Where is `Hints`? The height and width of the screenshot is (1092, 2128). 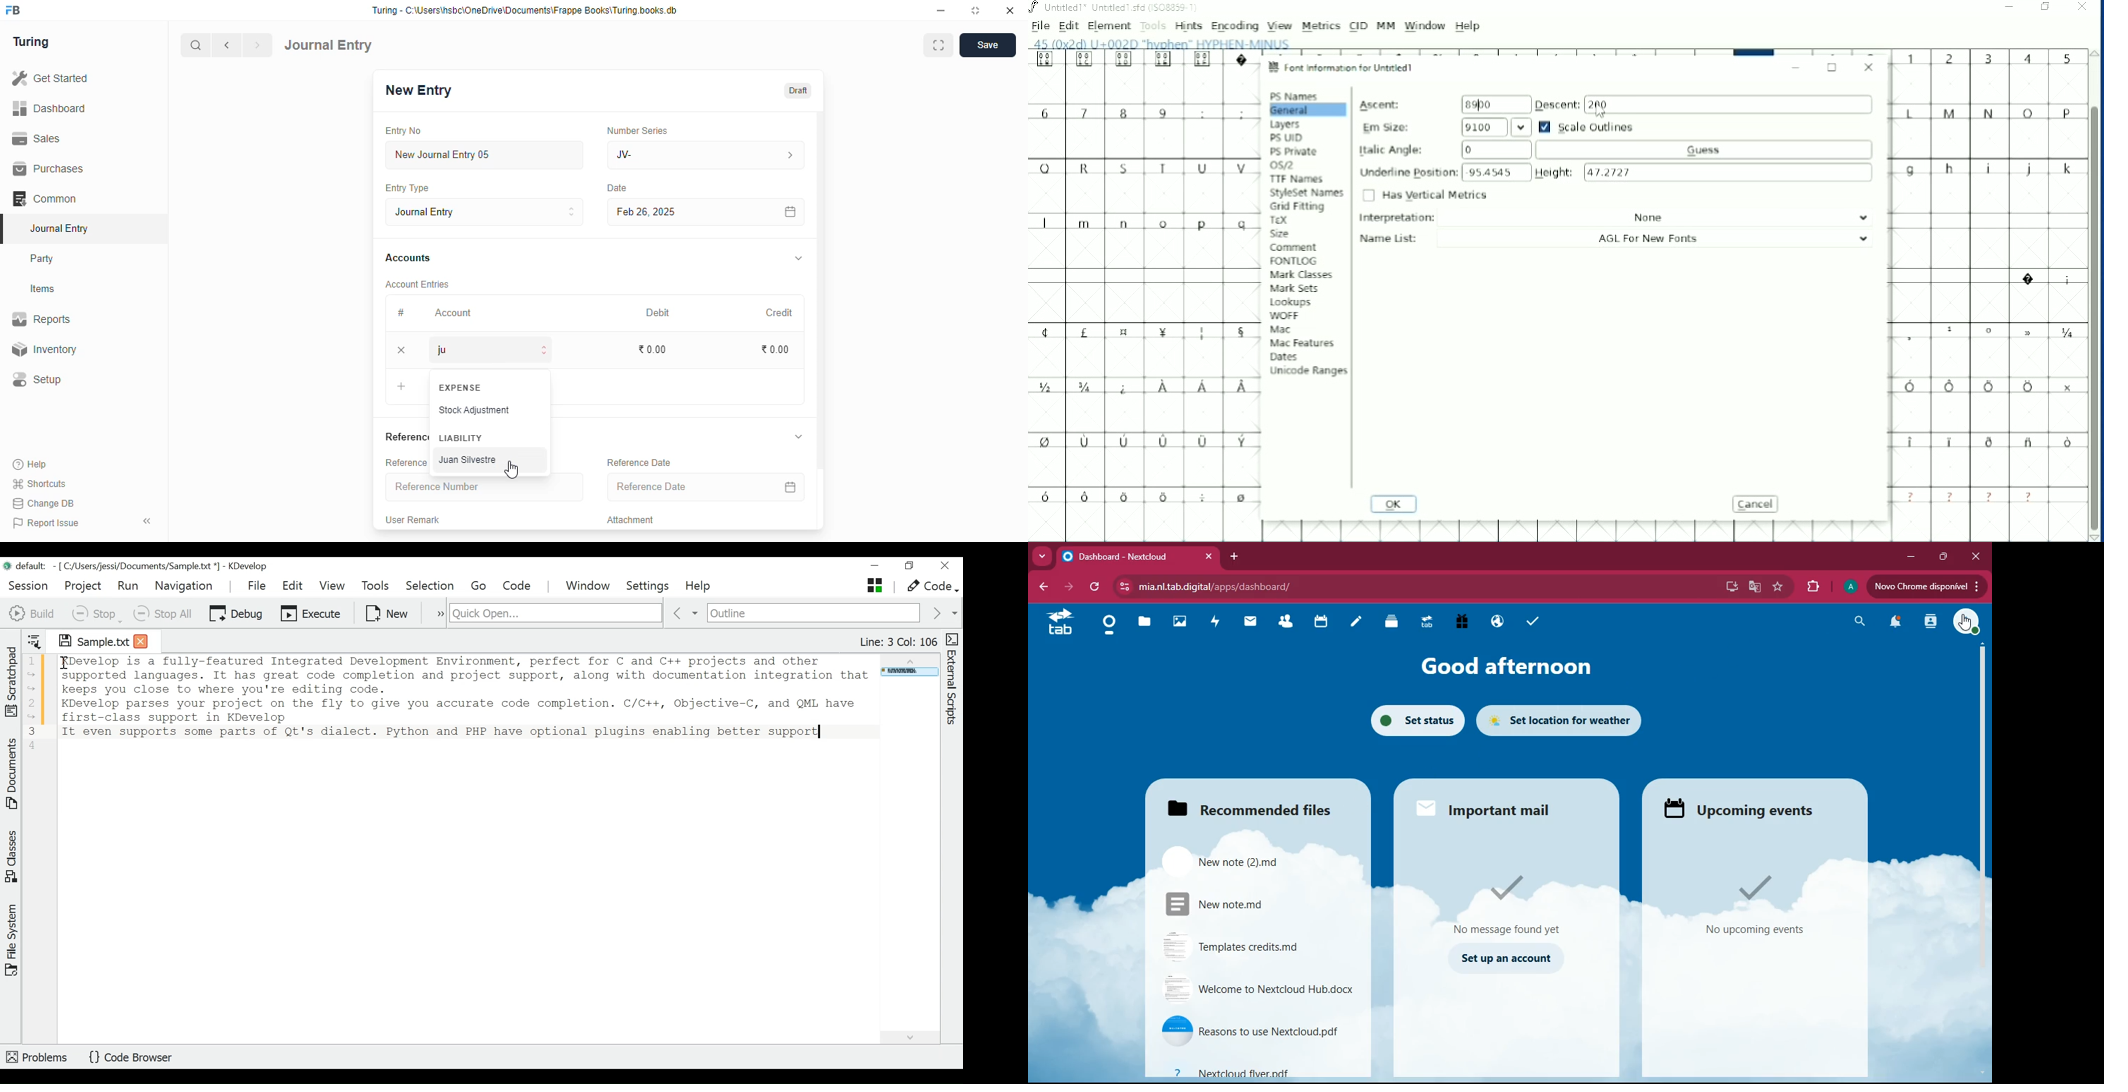 Hints is located at coordinates (1188, 26).